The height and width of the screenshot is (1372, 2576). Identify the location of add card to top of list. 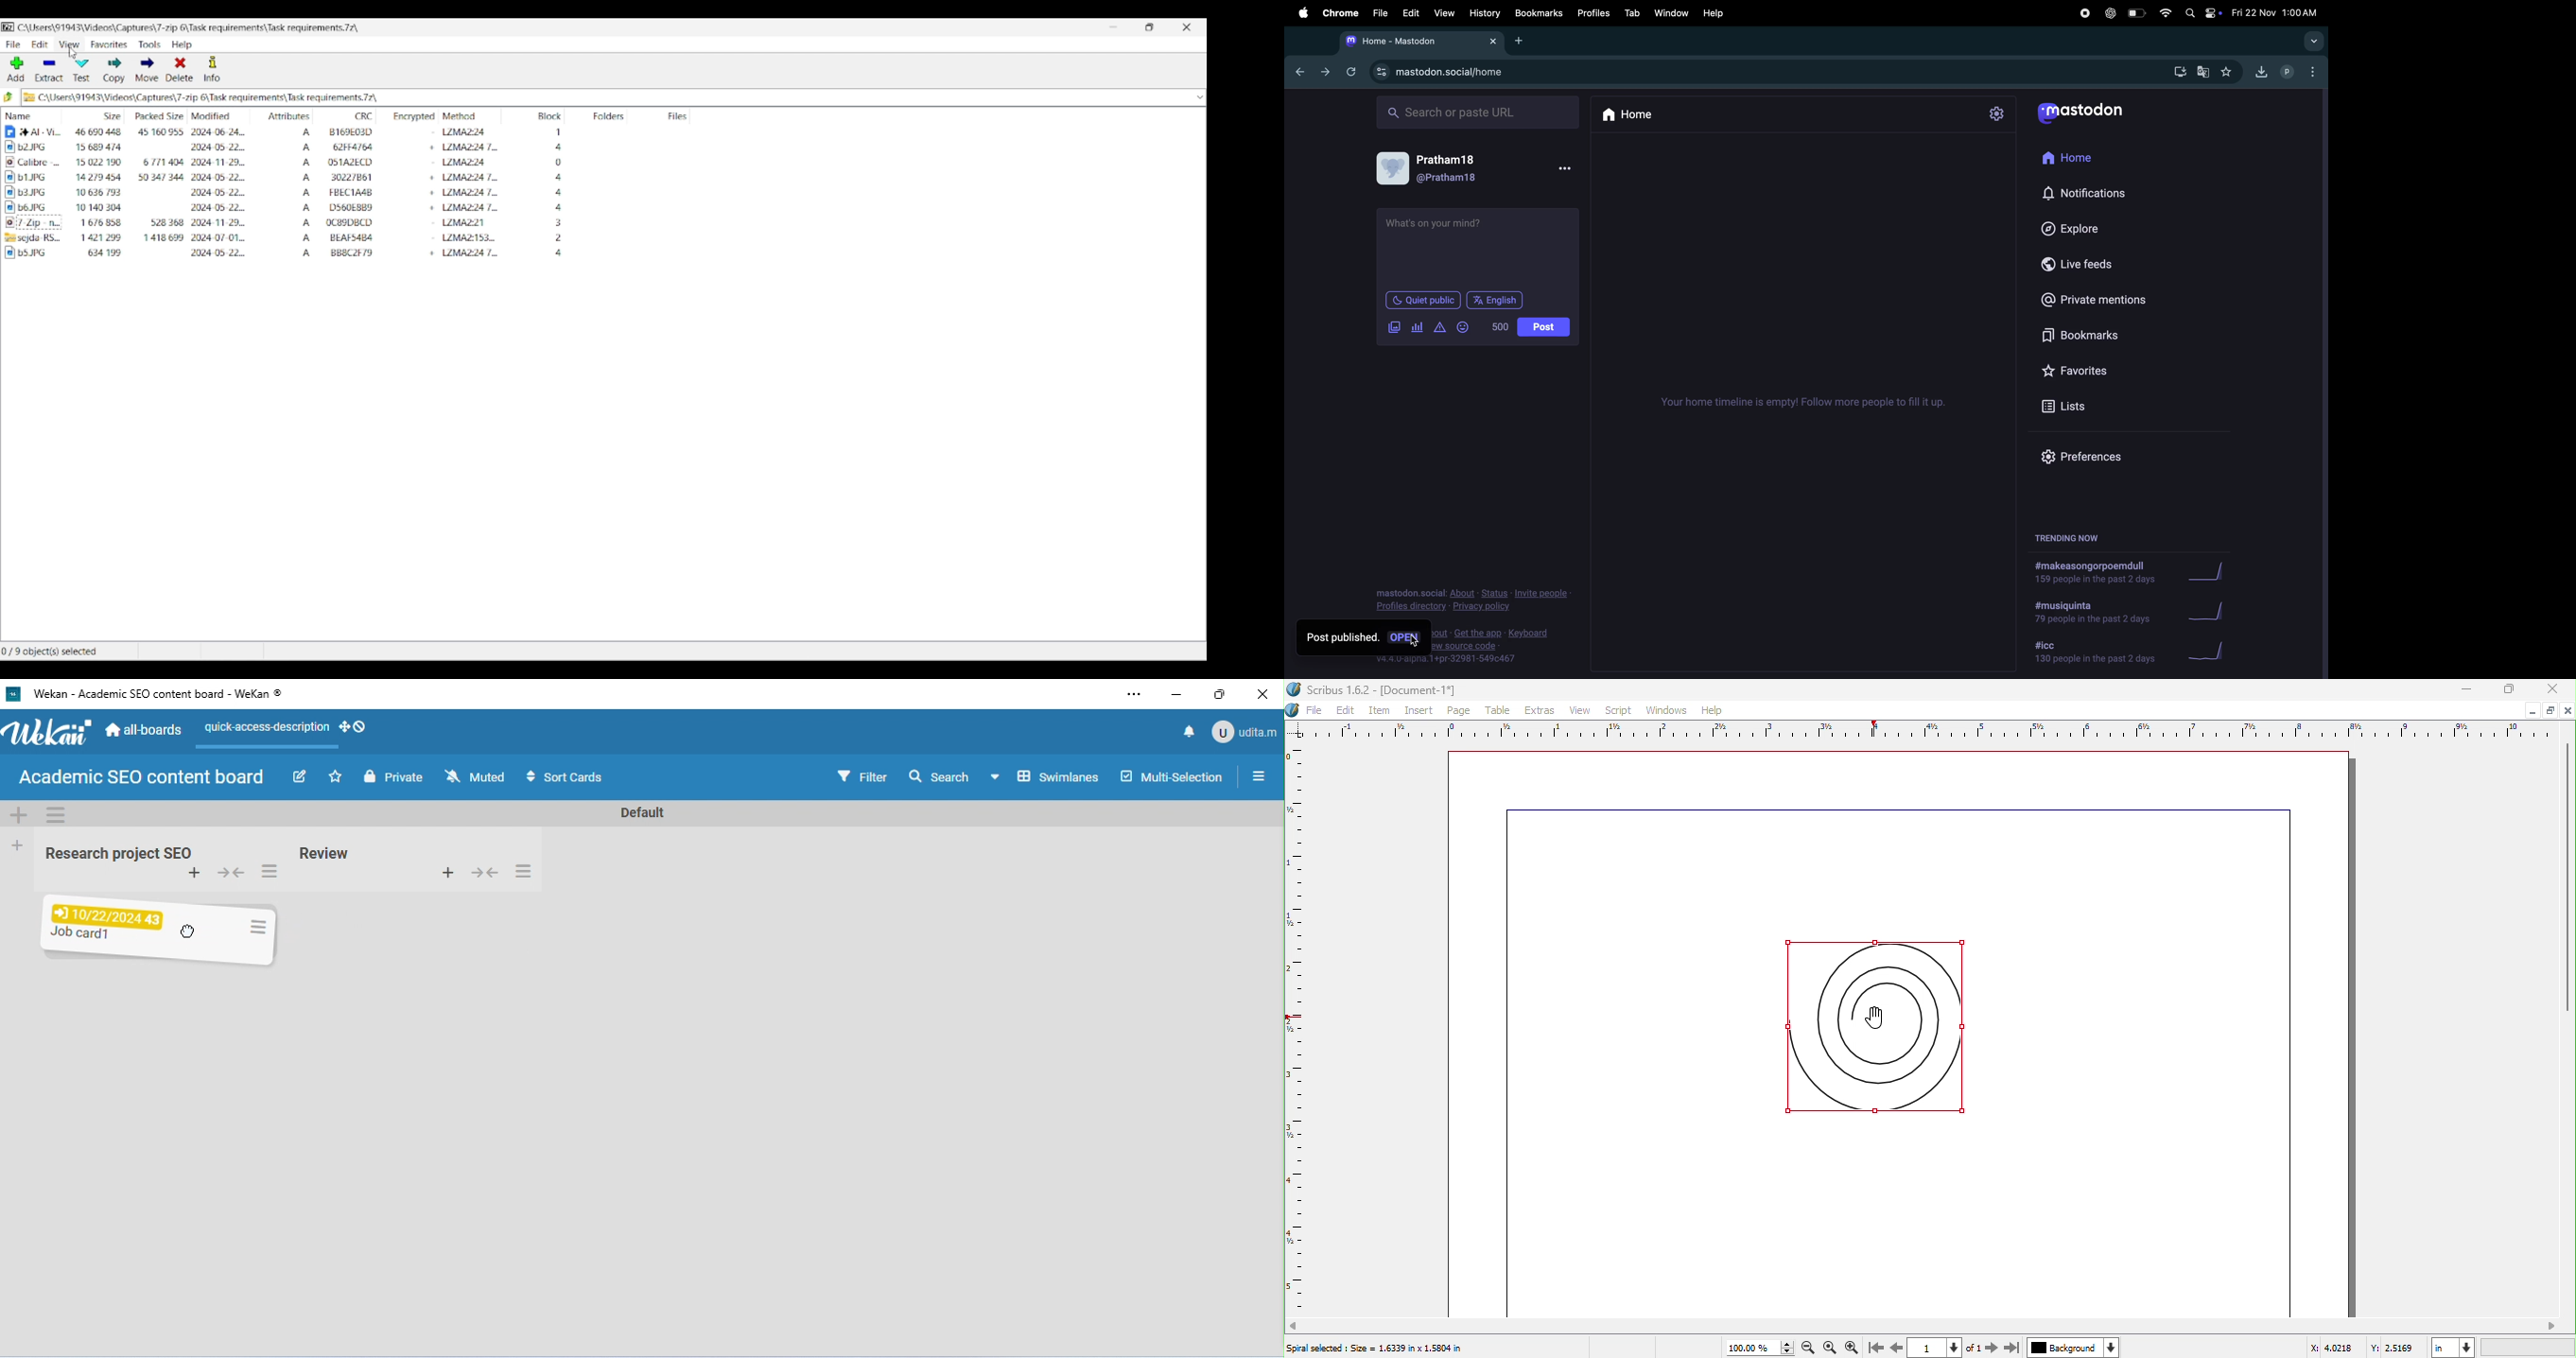
(447, 871).